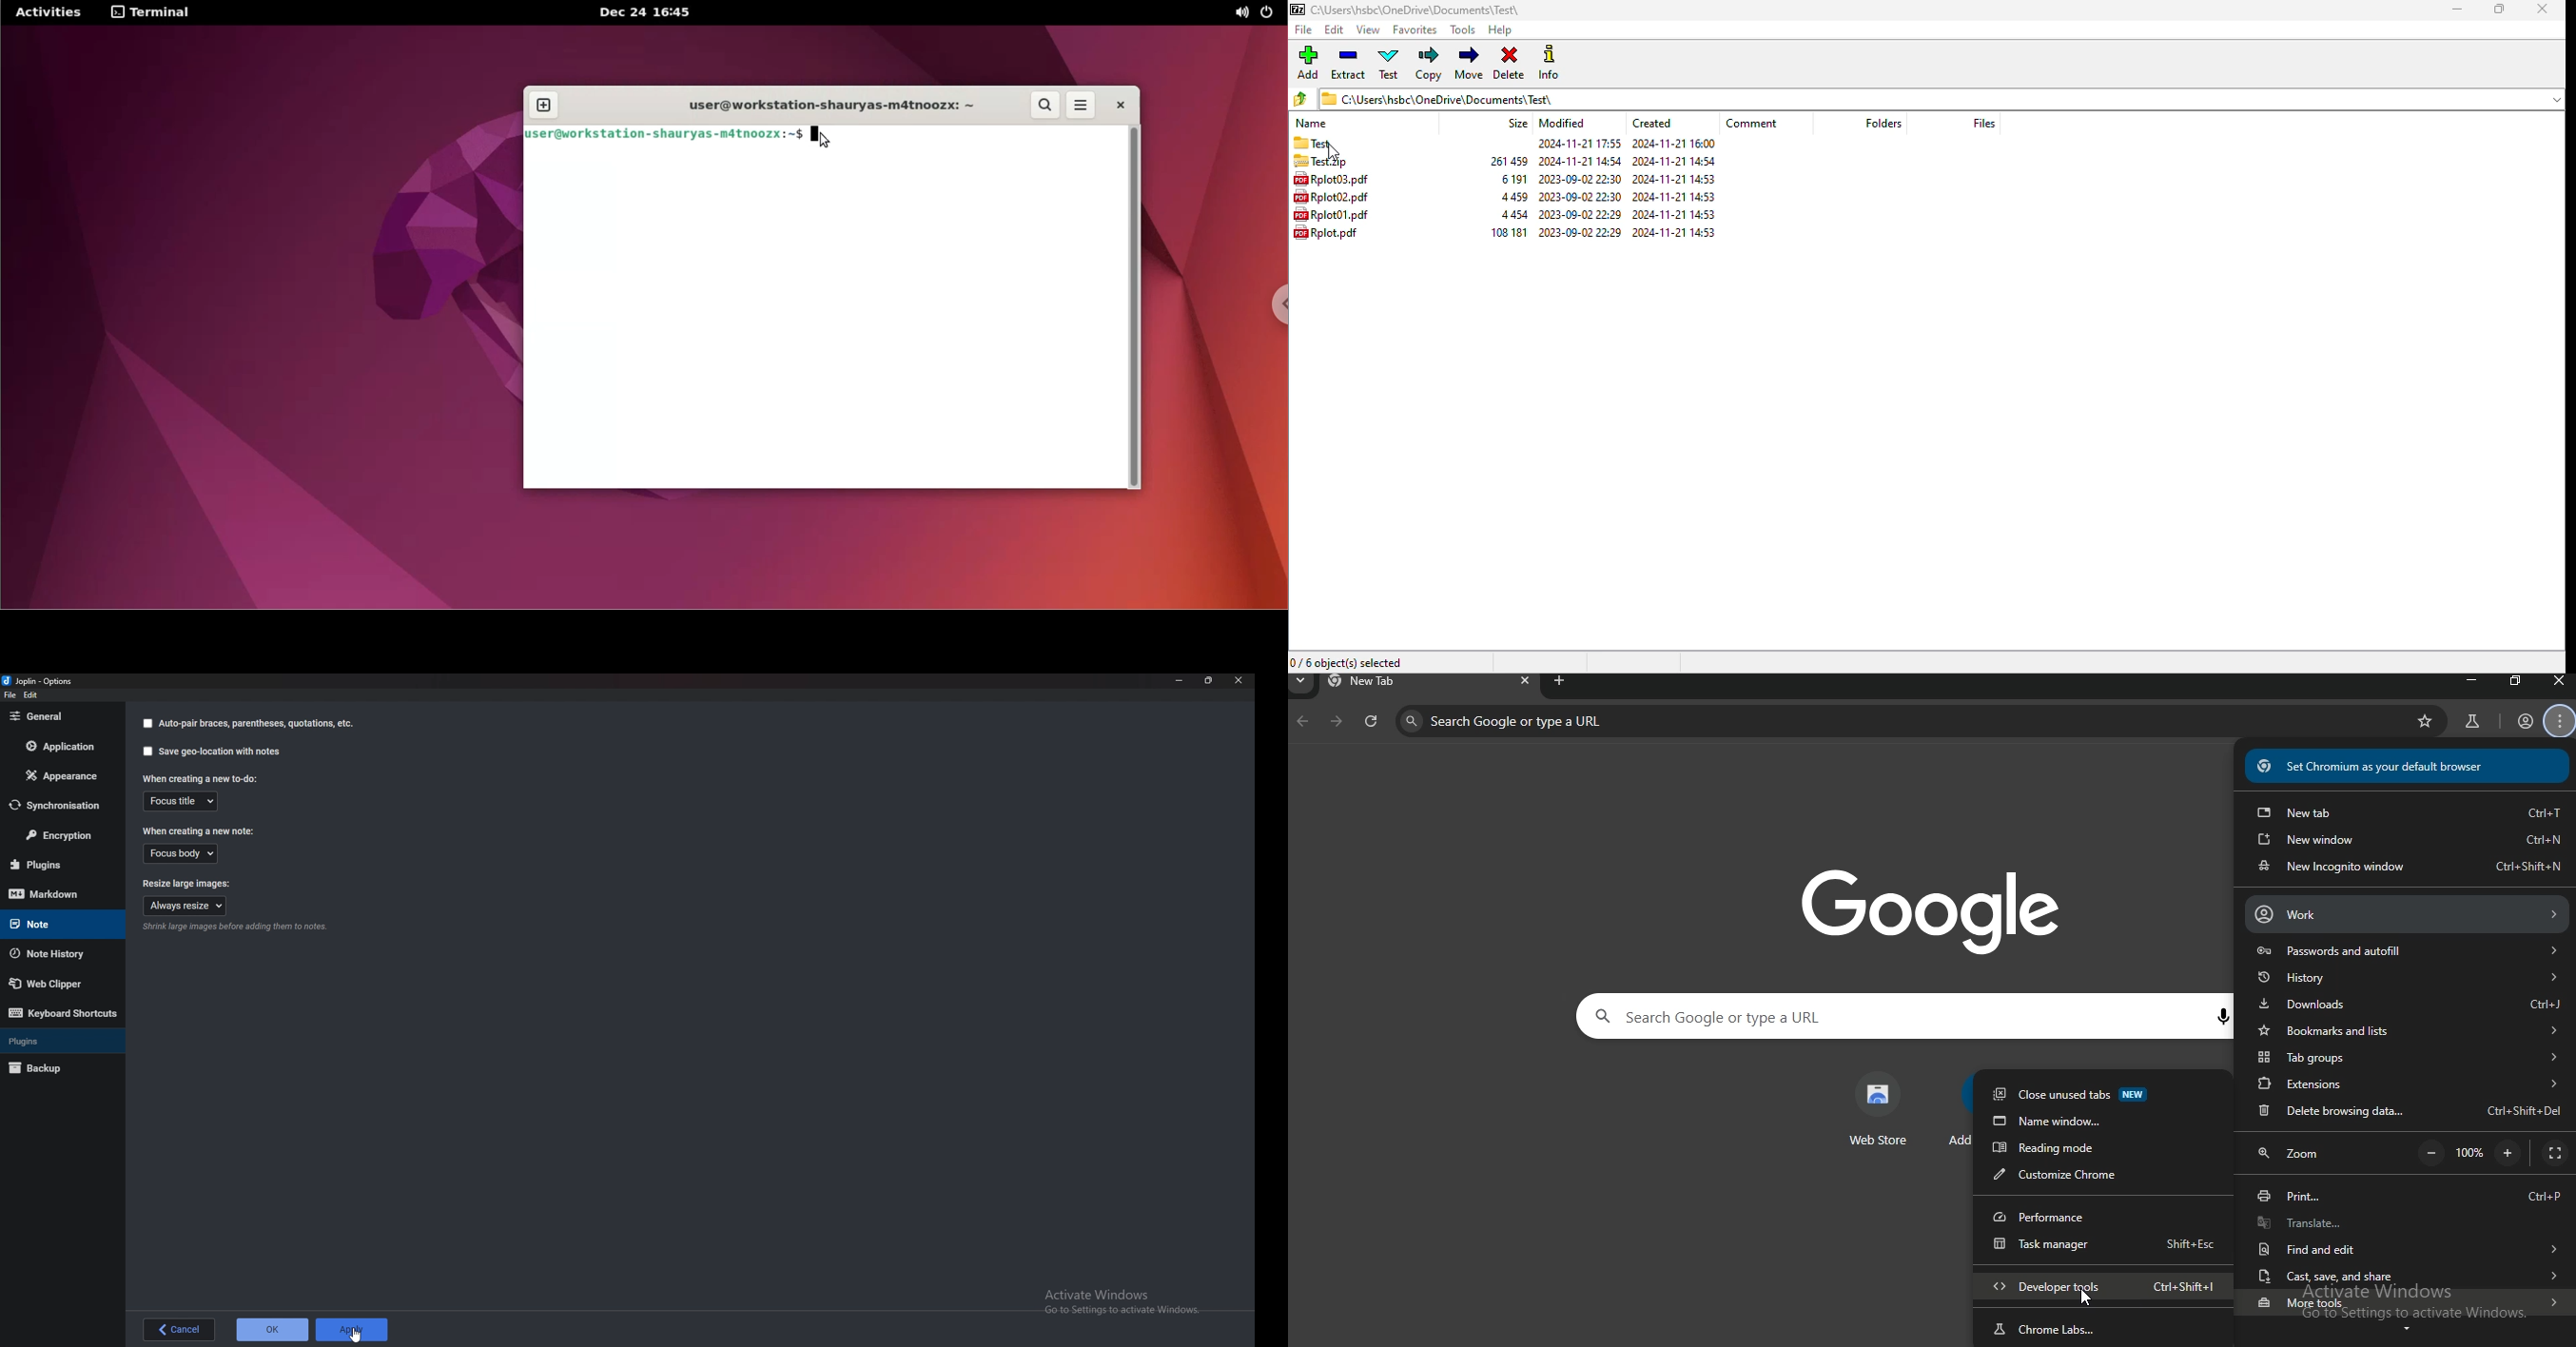  What do you see at coordinates (2409, 1005) in the screenshot?
I see `downloads` at bounding box center [2409, 1005].